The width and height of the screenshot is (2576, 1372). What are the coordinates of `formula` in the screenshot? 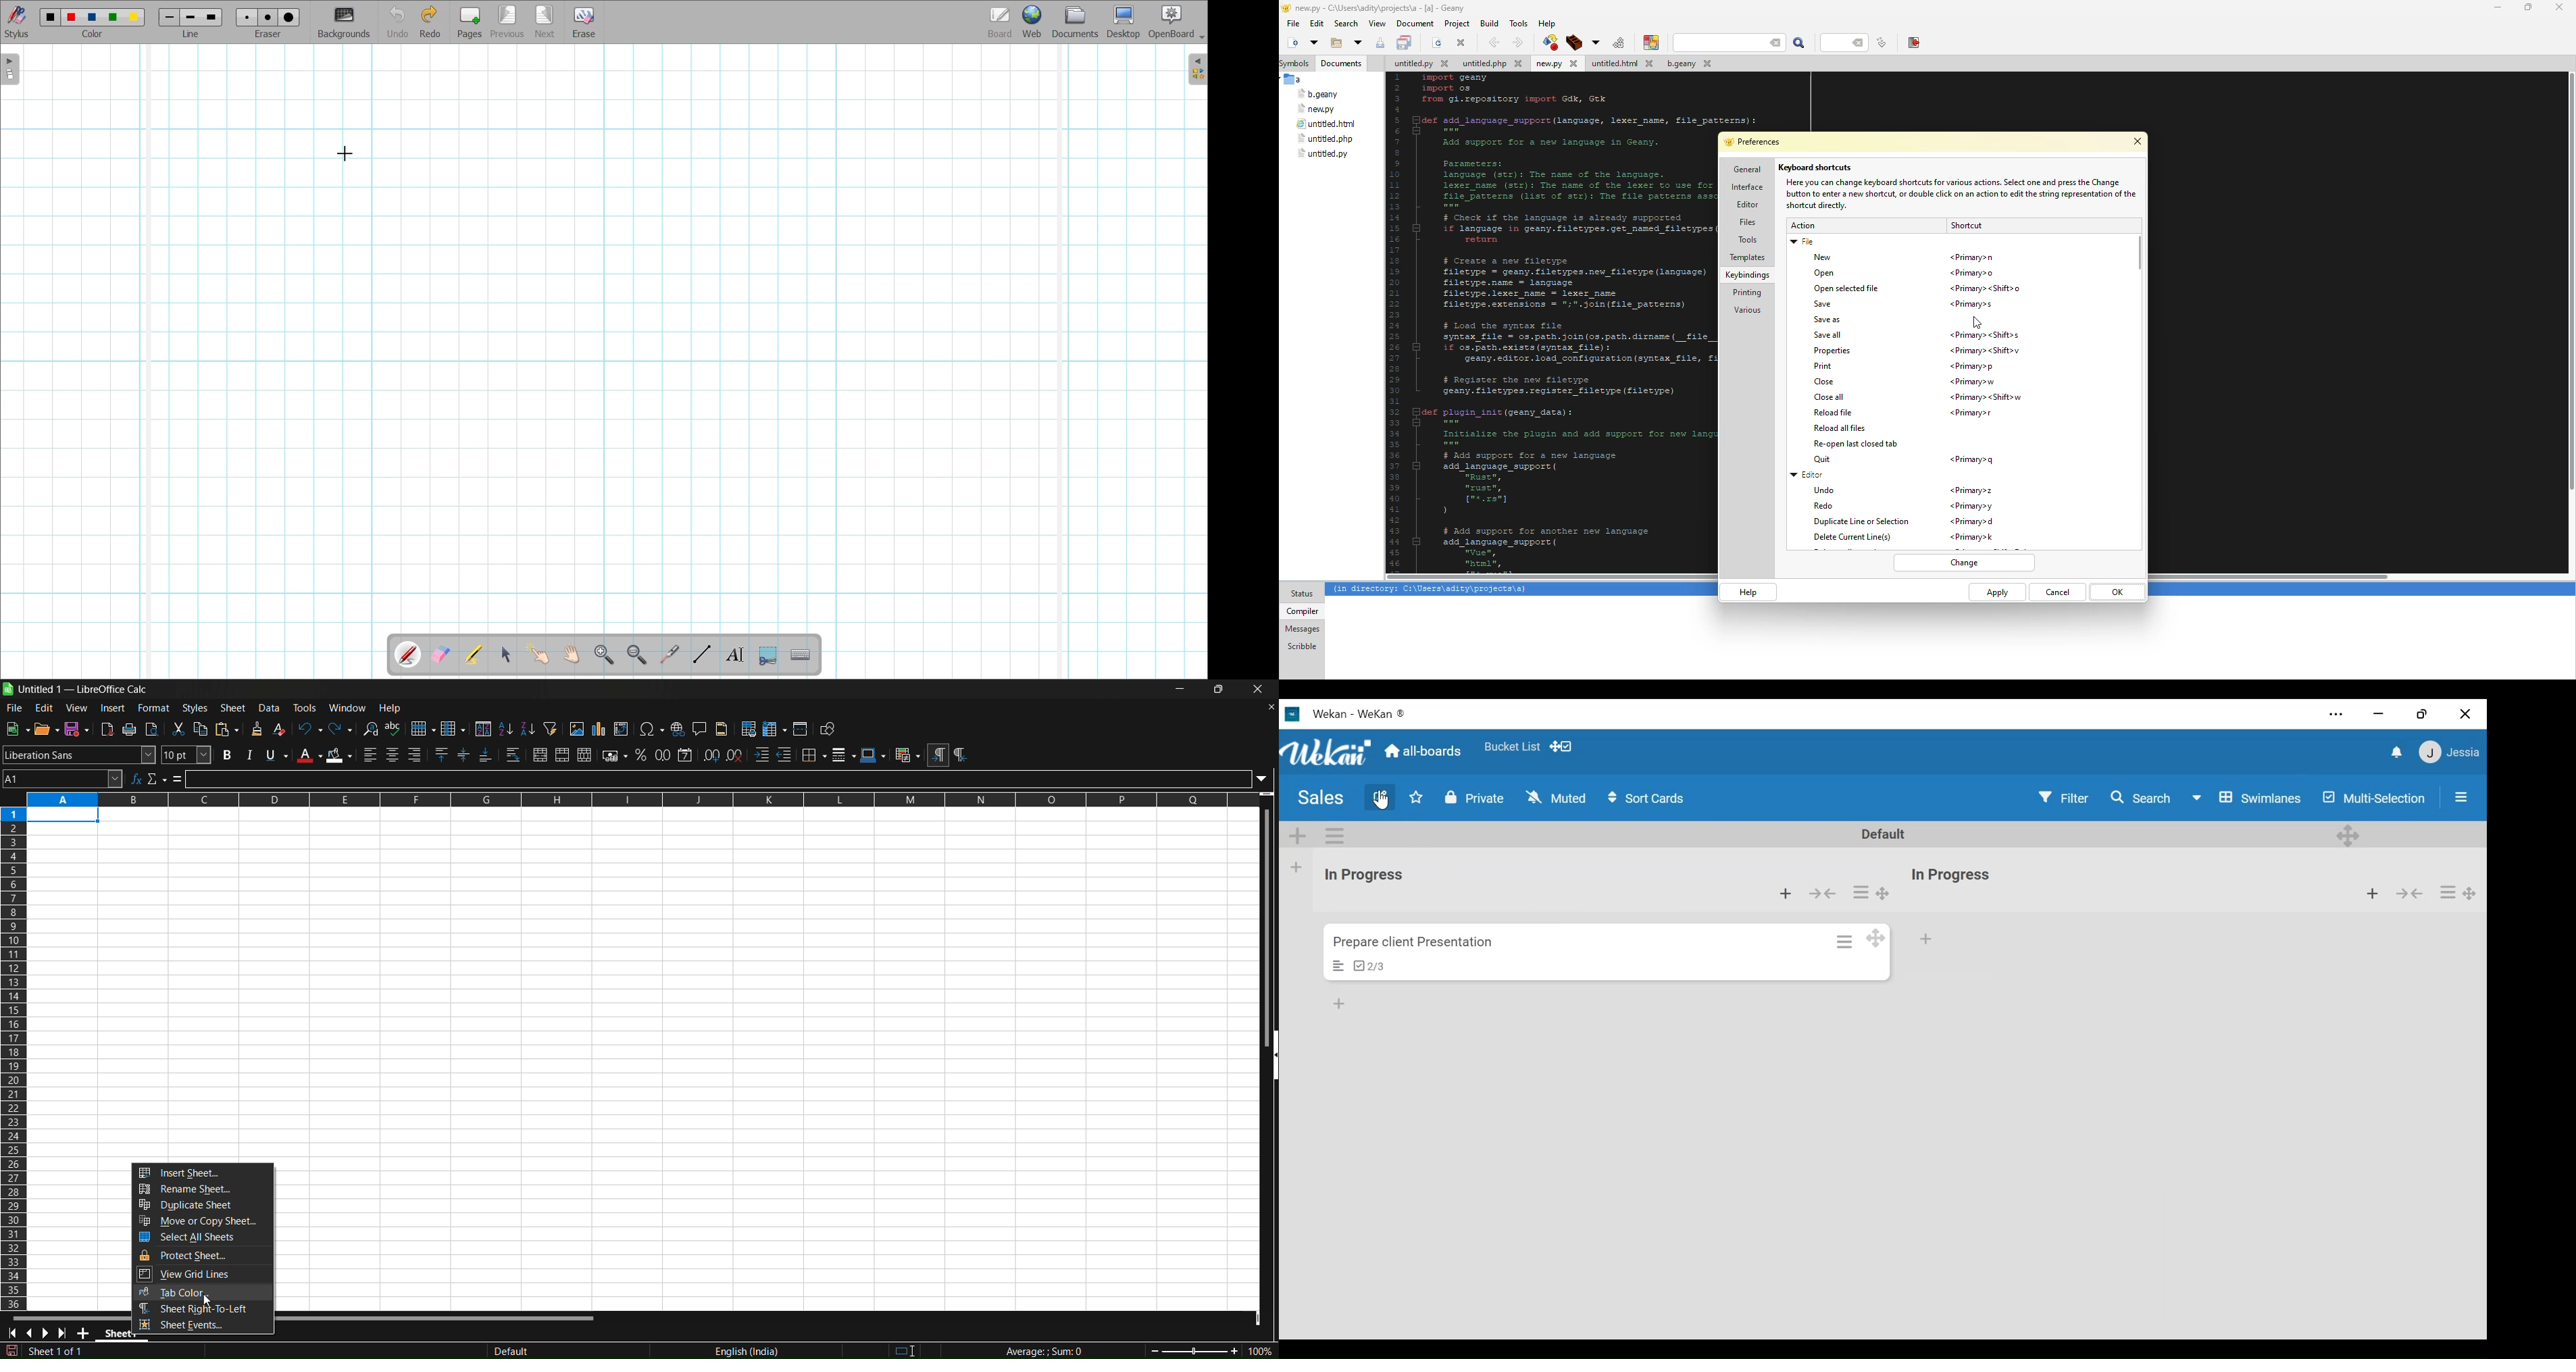 It's located at (1032, 1351).